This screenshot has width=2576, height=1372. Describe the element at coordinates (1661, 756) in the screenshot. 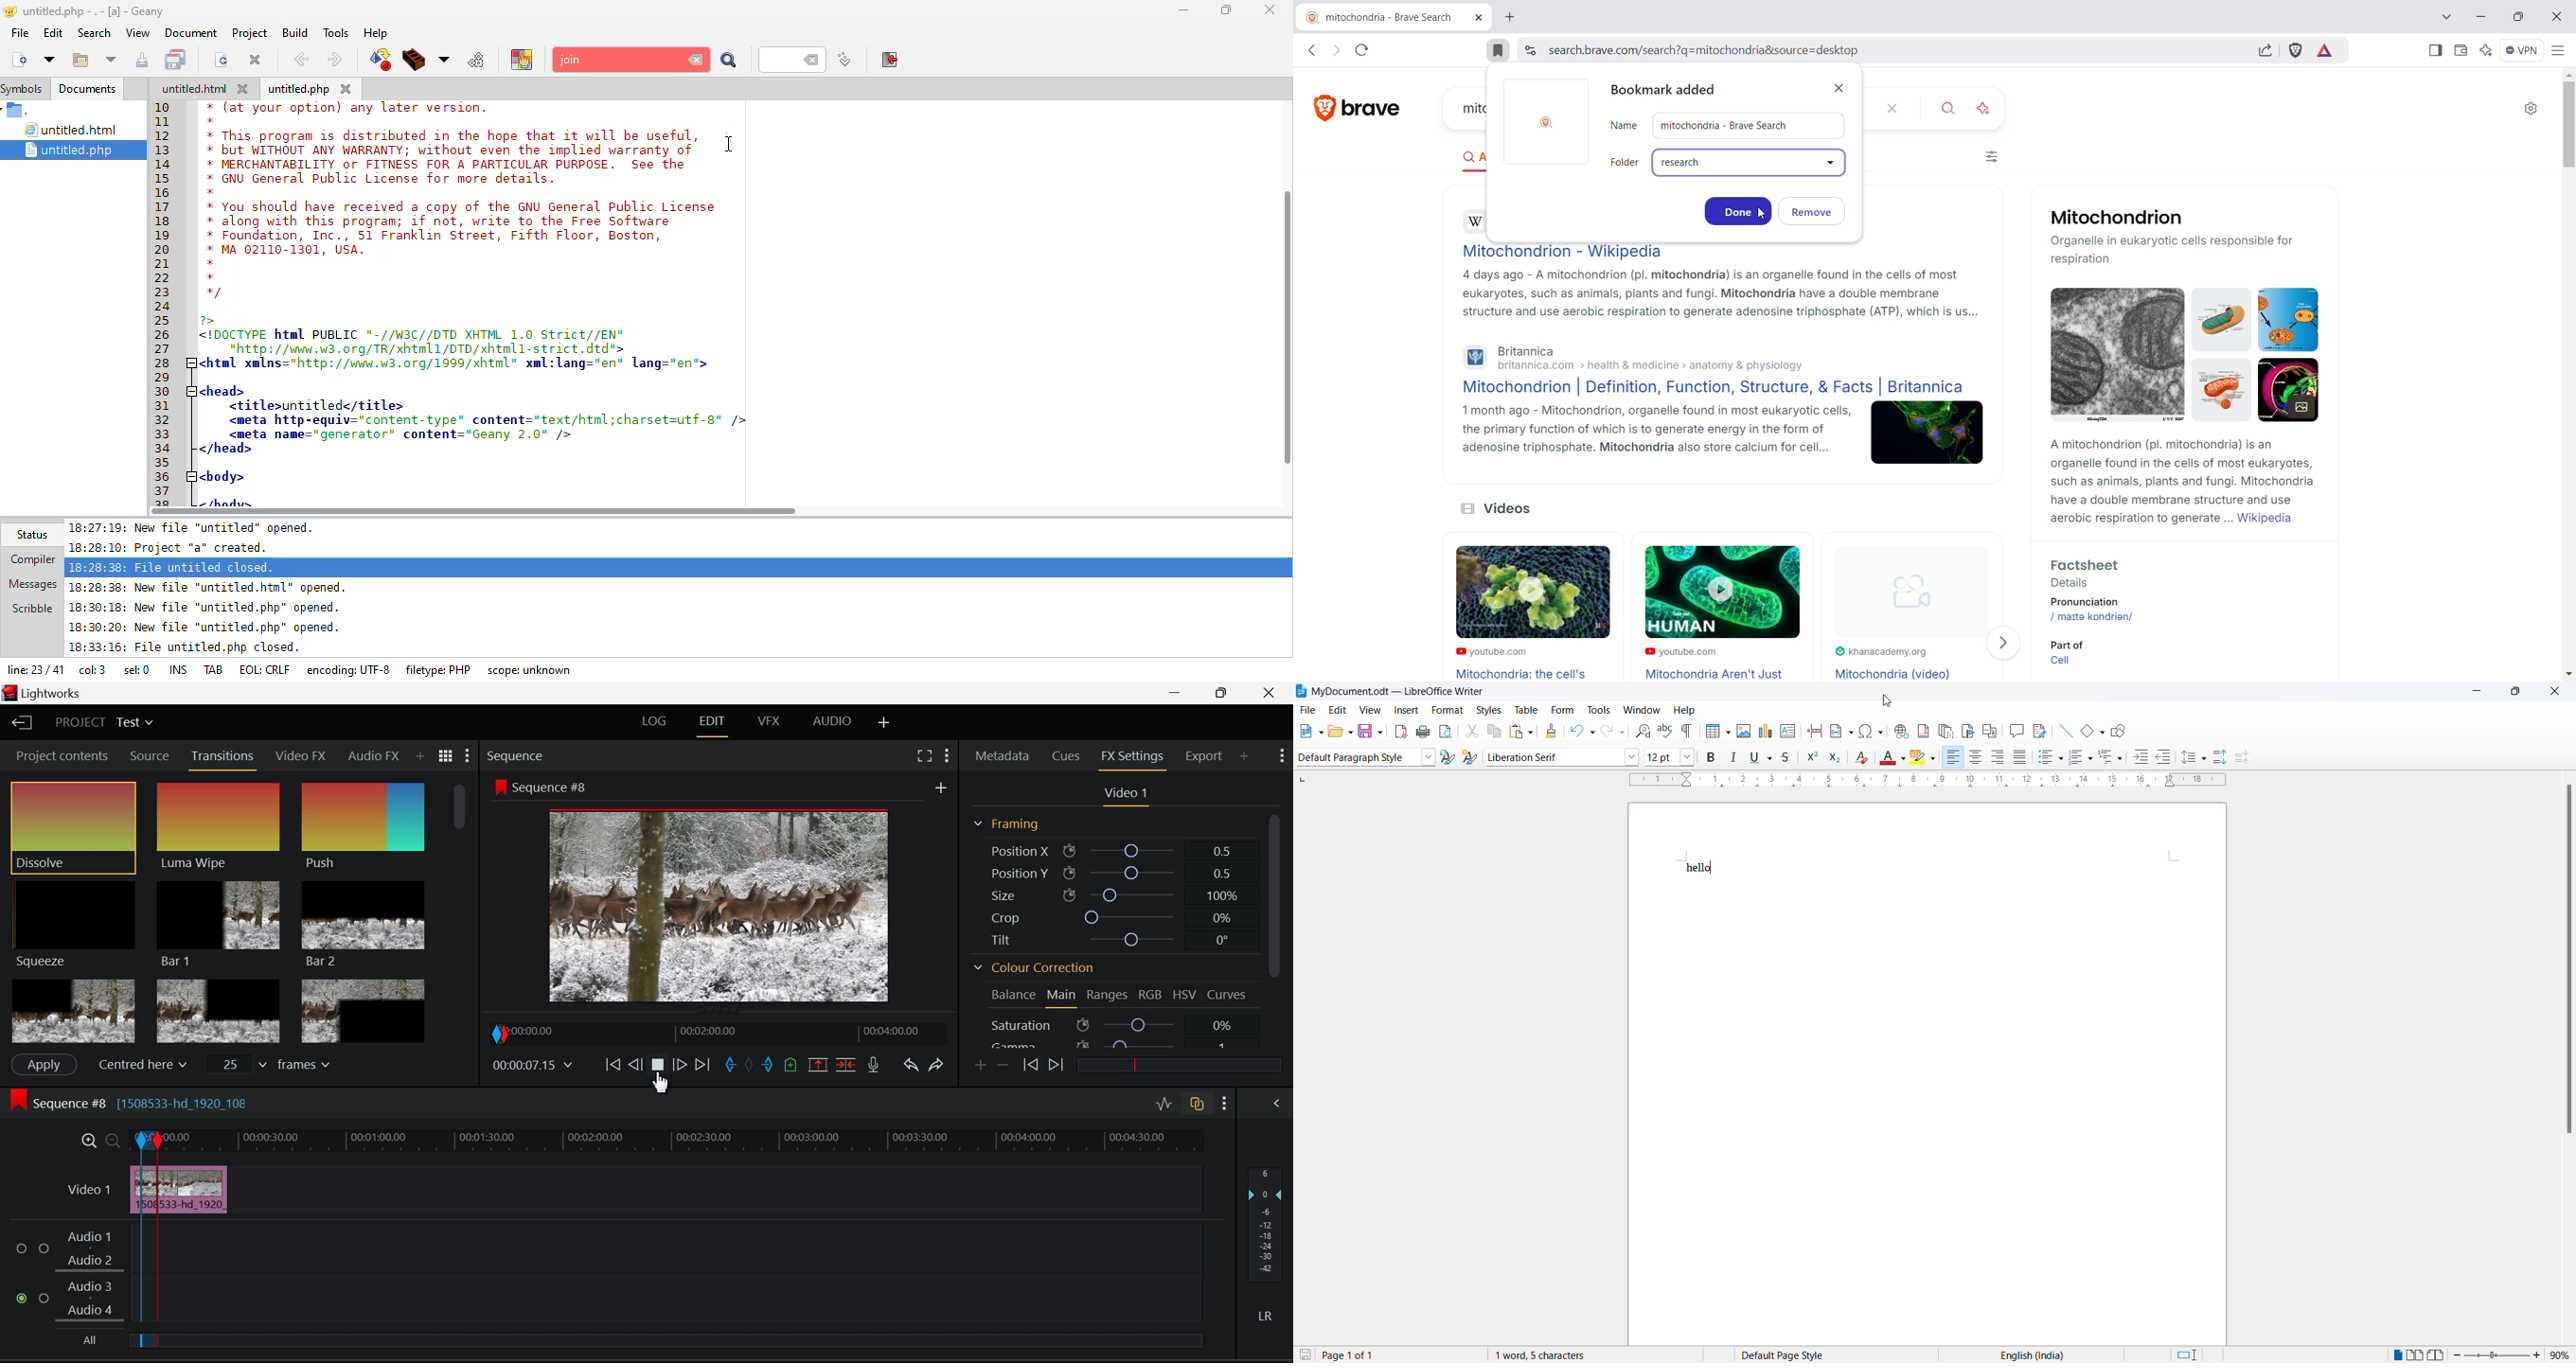

I see `Current selected font size` at that location.